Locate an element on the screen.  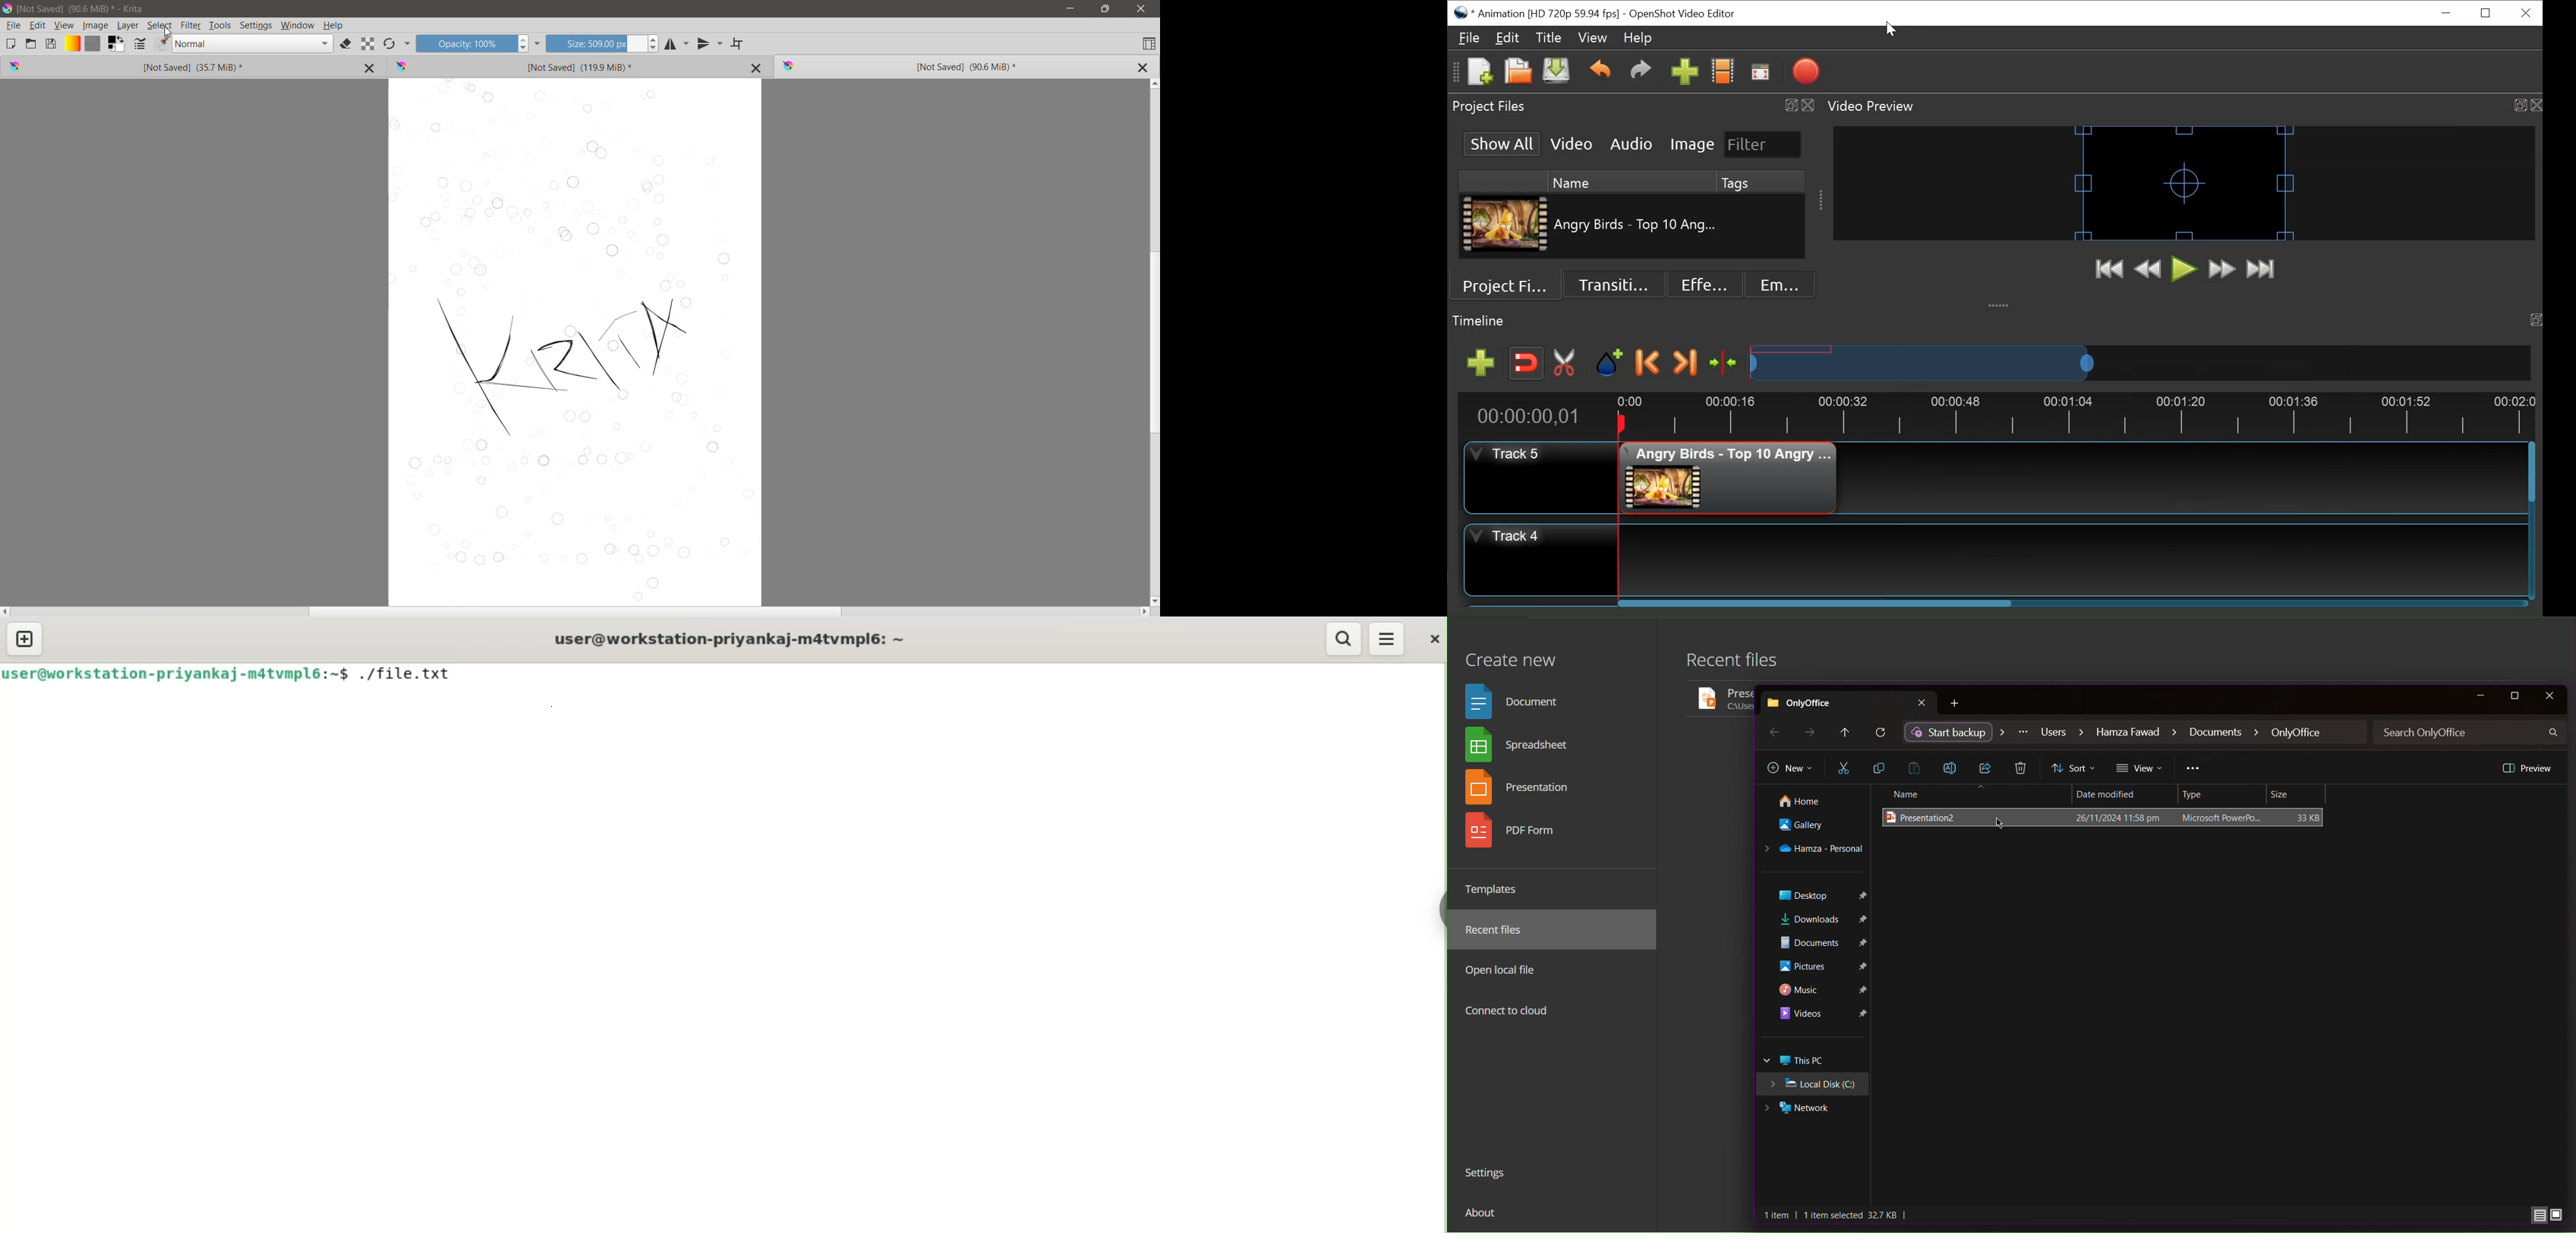
Cut is located at coordinates (1844, 769).